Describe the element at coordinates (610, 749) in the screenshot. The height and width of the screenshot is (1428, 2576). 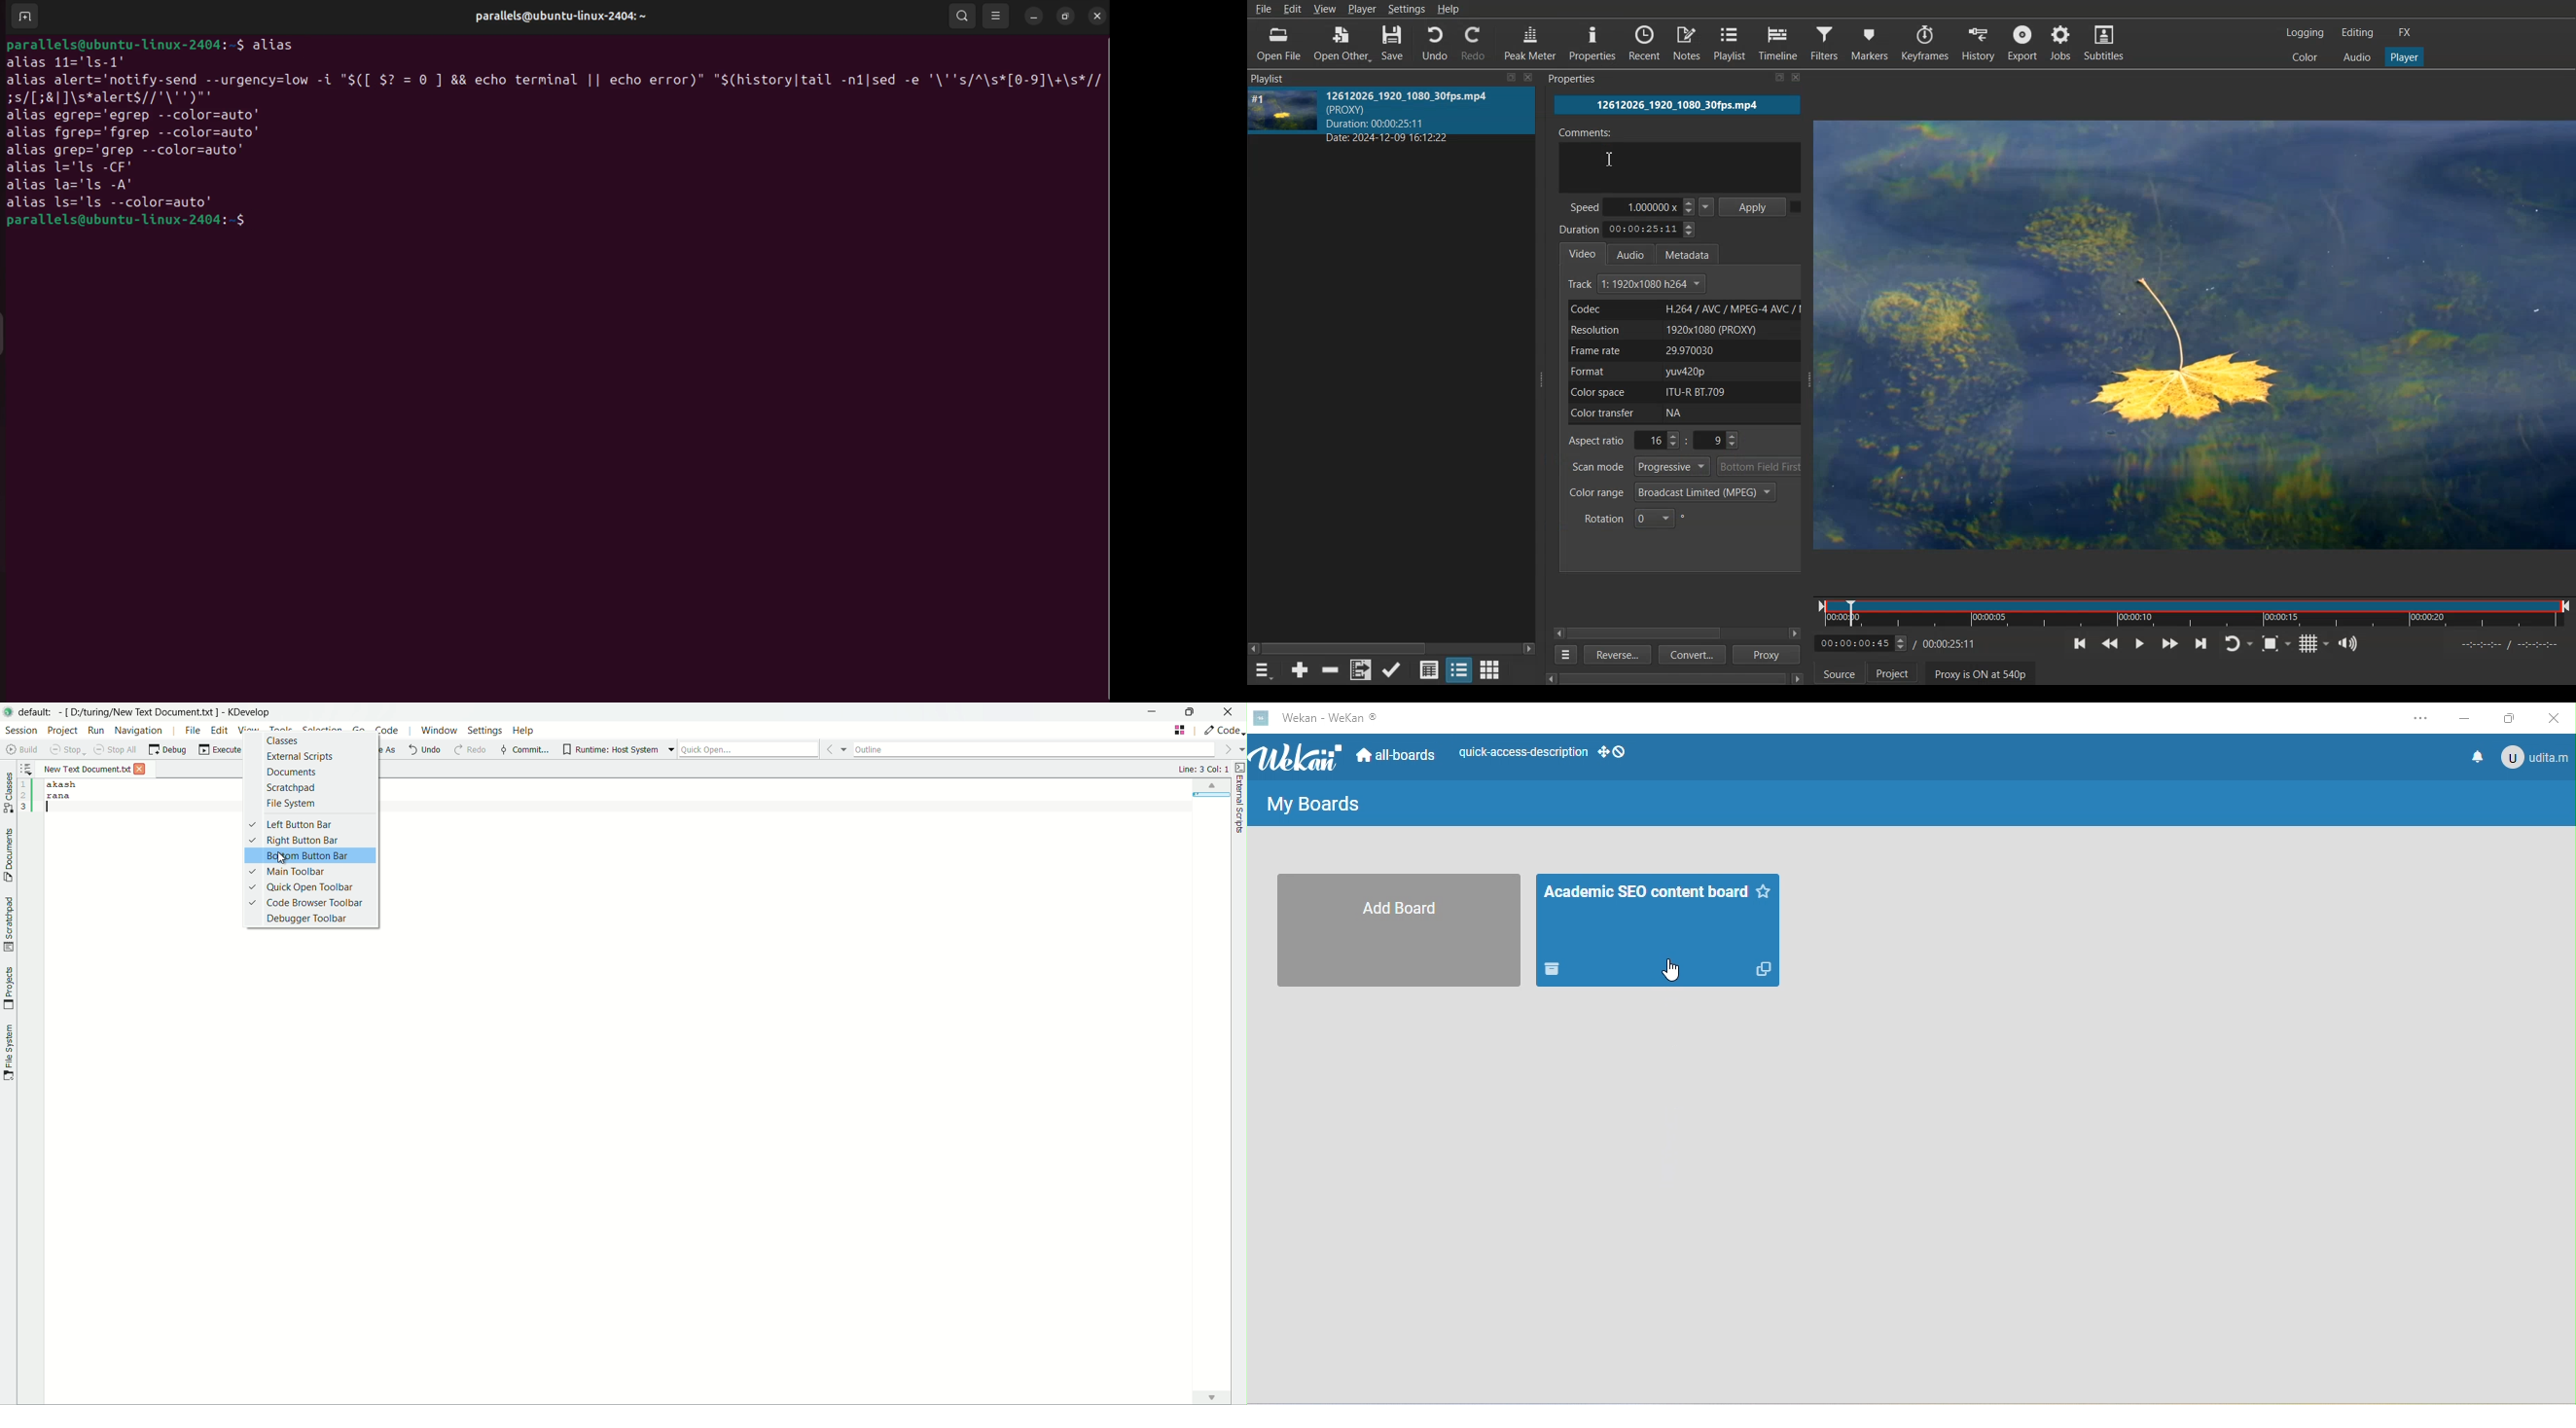
I see `runtime host system` at that location.